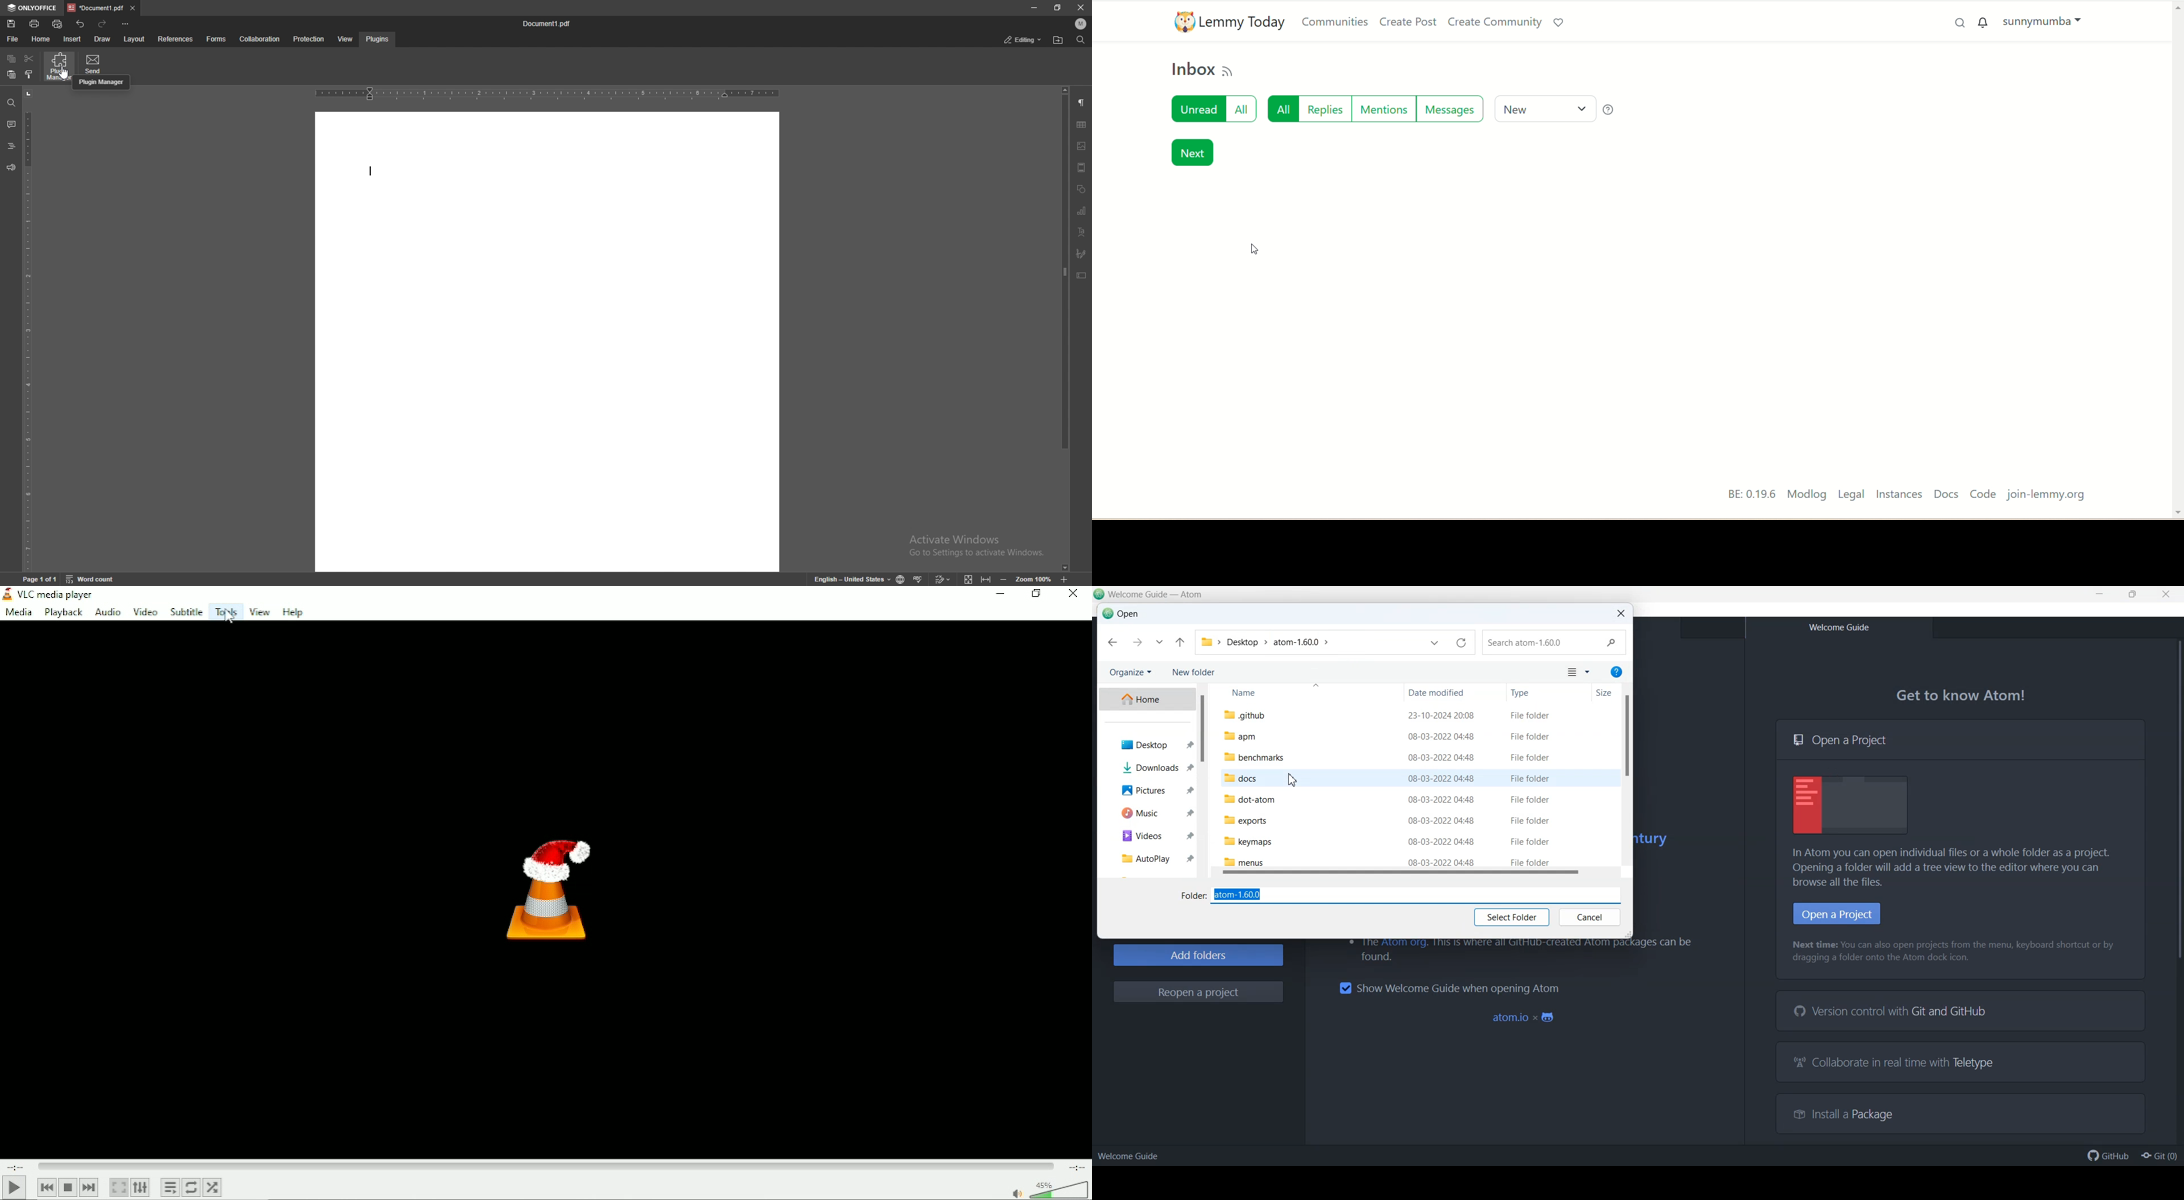 This screenshot has height=1204, width=2184. What do you see at coordinates (1198, 992) in the screenshot?
I see `Reopen a project` at bounding box center [1198, 992].